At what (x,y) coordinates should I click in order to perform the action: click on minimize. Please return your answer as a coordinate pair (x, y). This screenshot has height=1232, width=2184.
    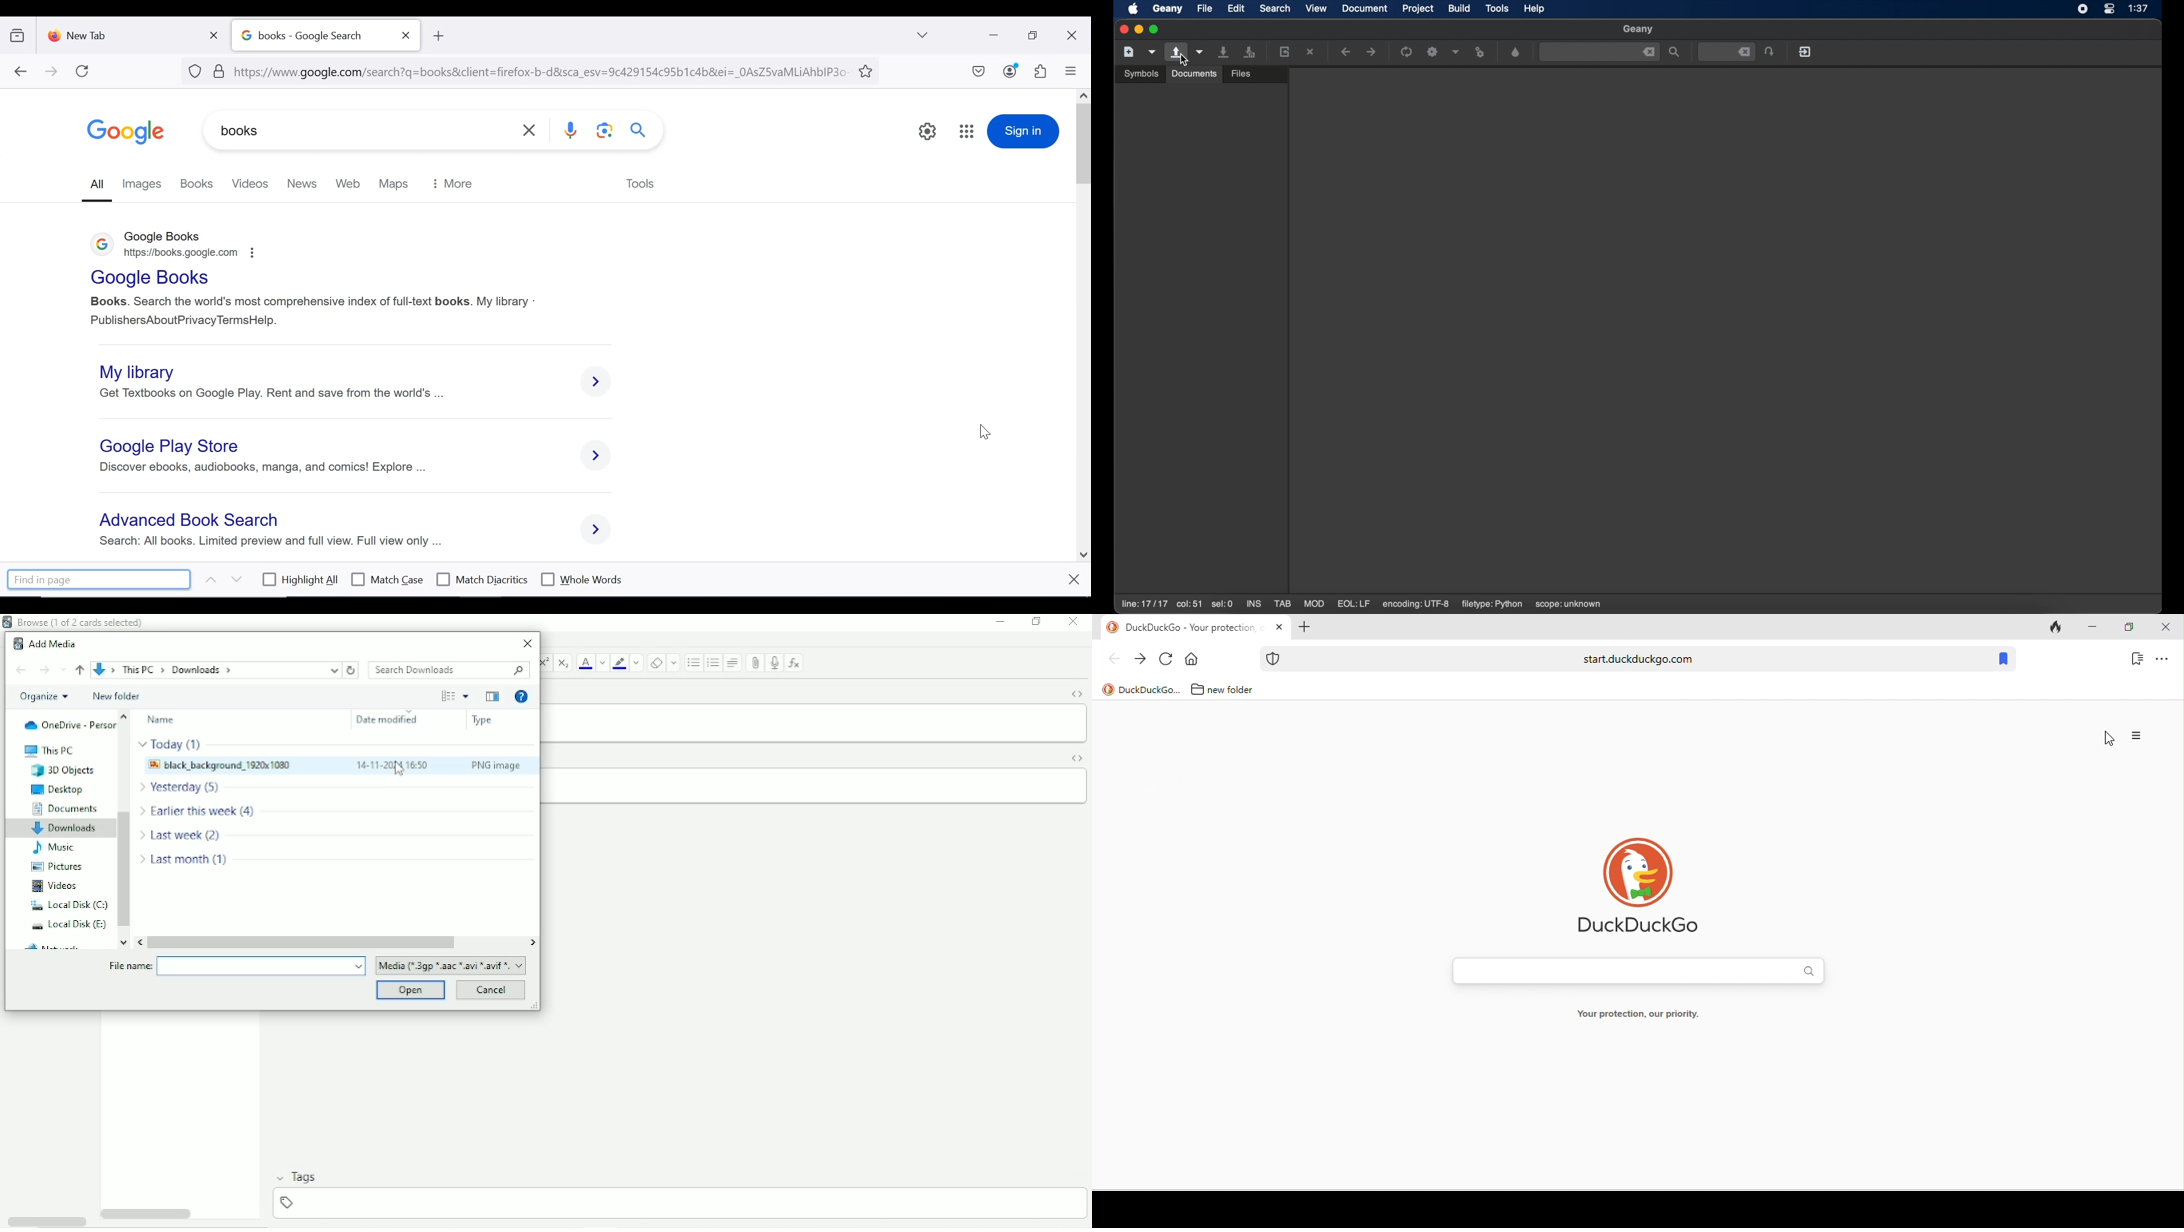
    Looking at the image, I should click on (2093, 625).